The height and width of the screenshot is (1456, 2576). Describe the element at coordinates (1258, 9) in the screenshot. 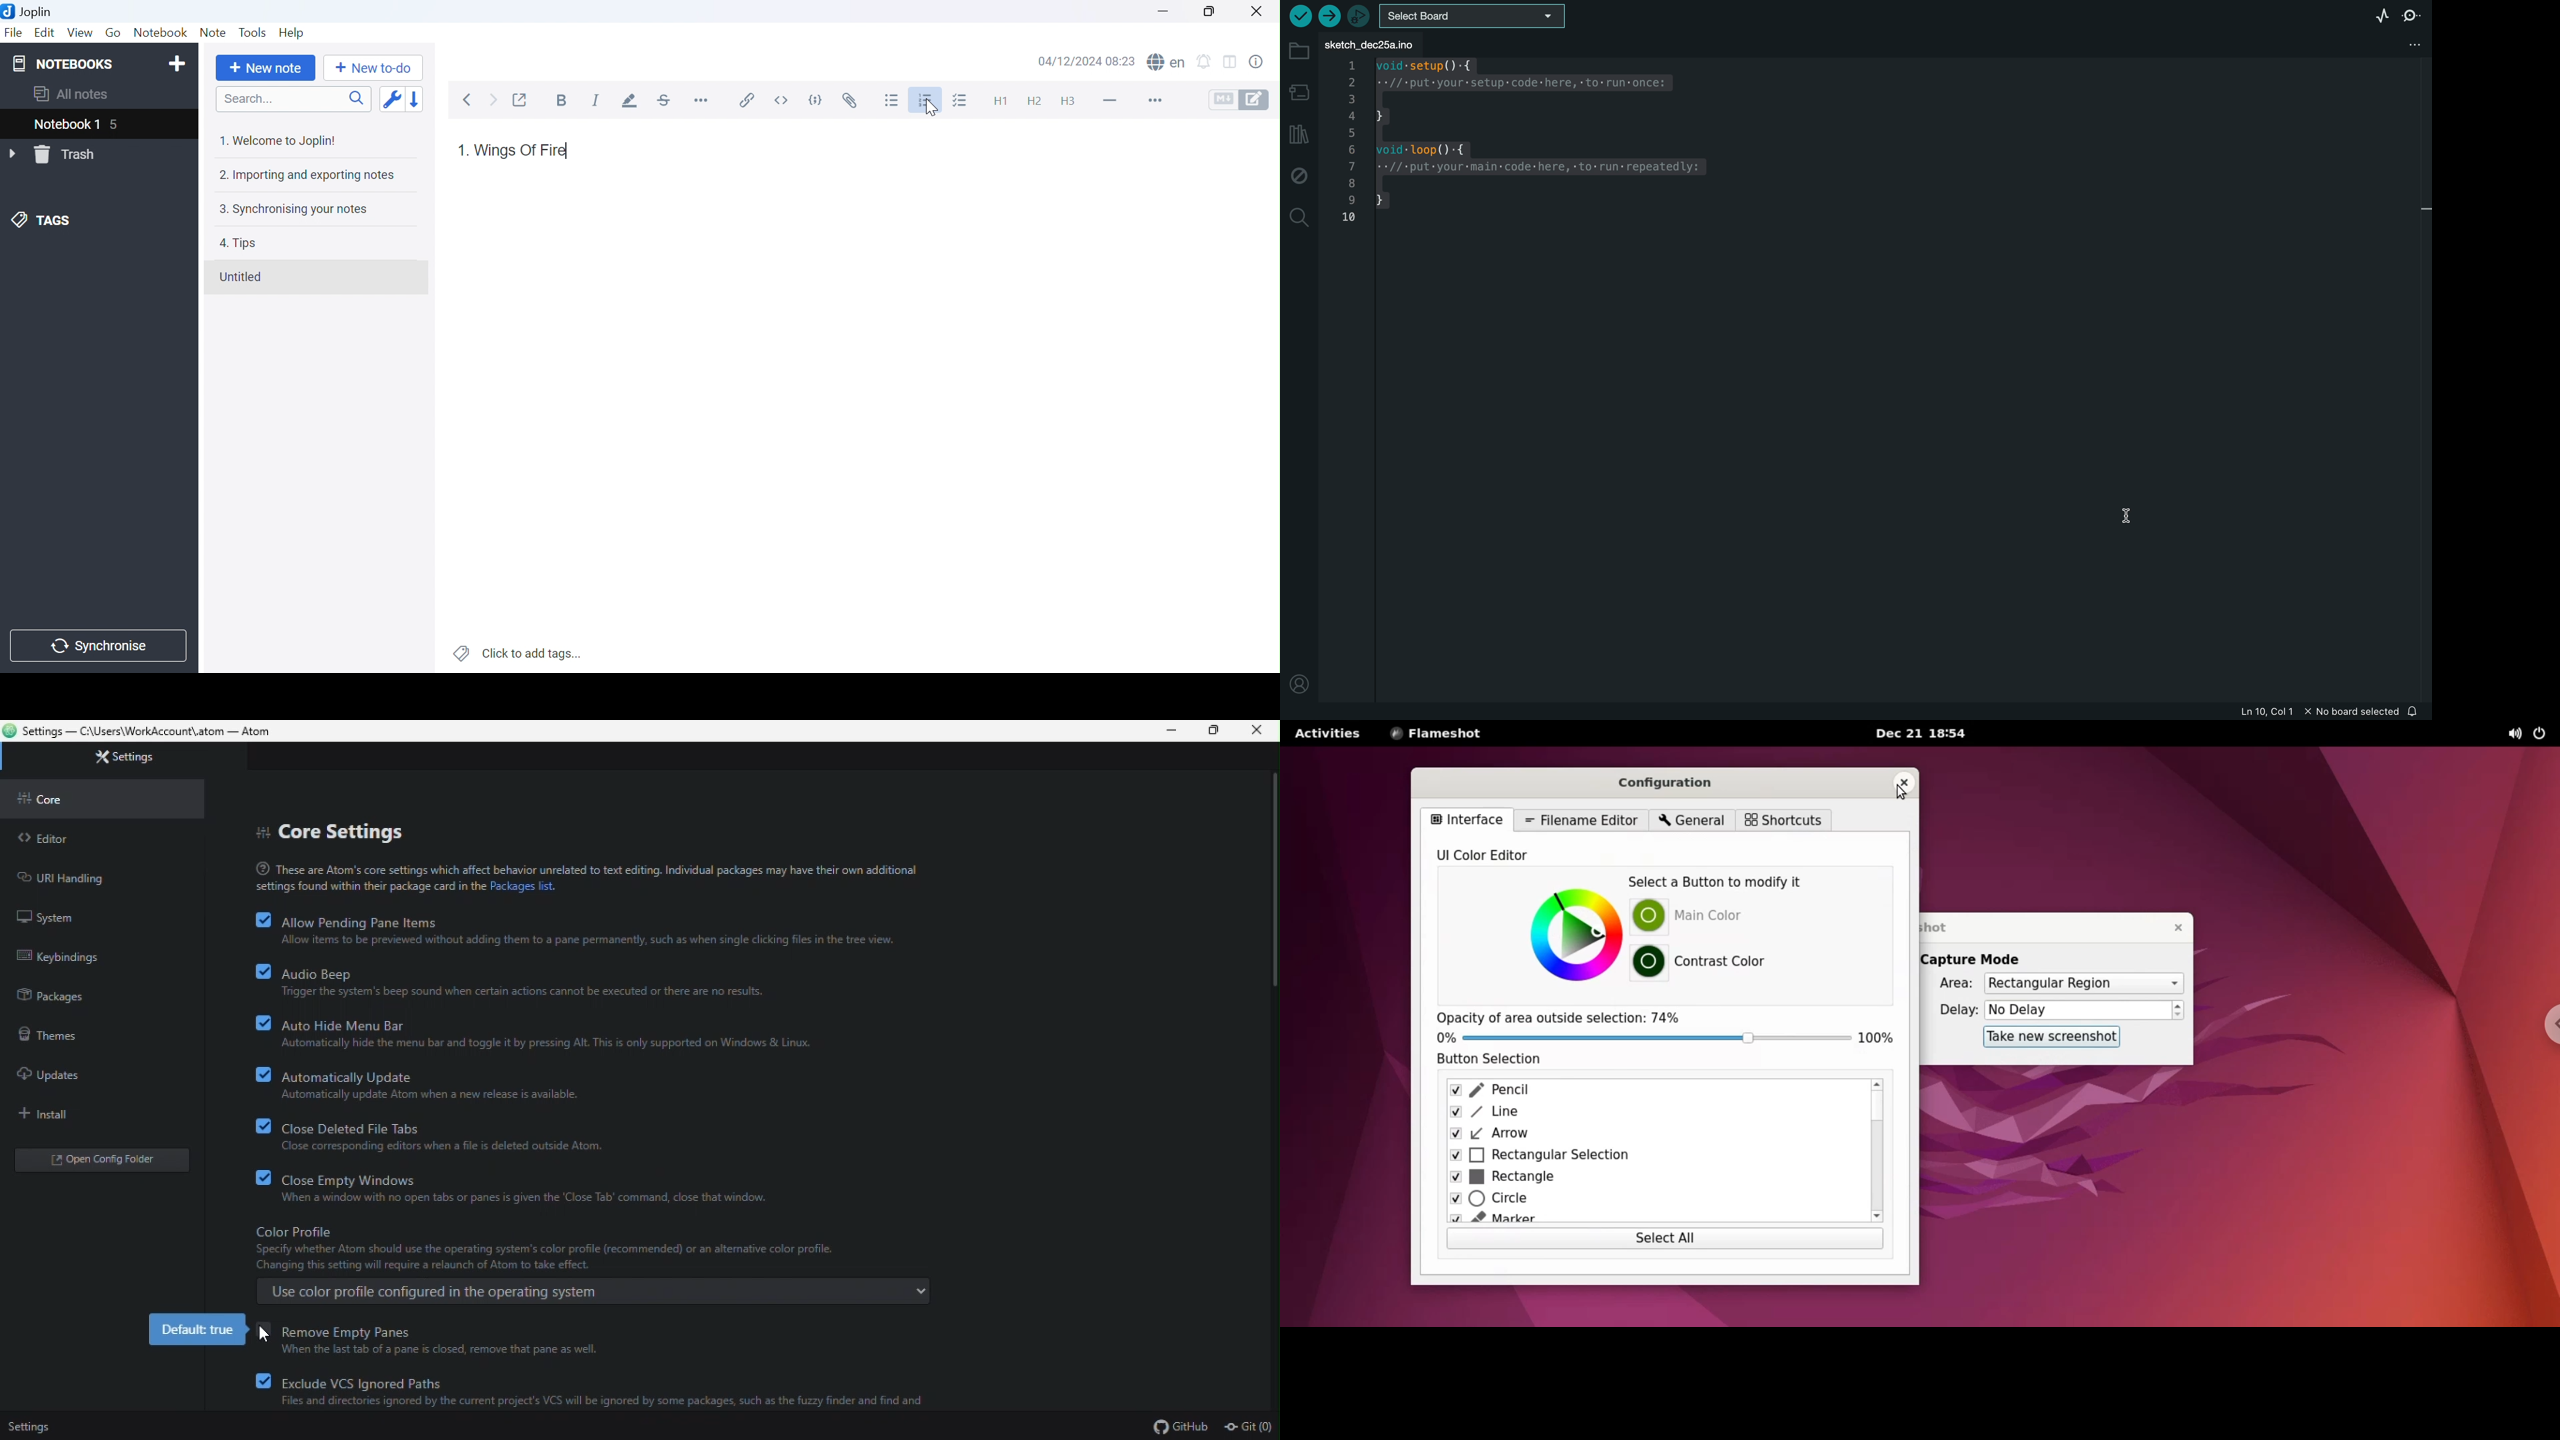

I see `Close` at that location.